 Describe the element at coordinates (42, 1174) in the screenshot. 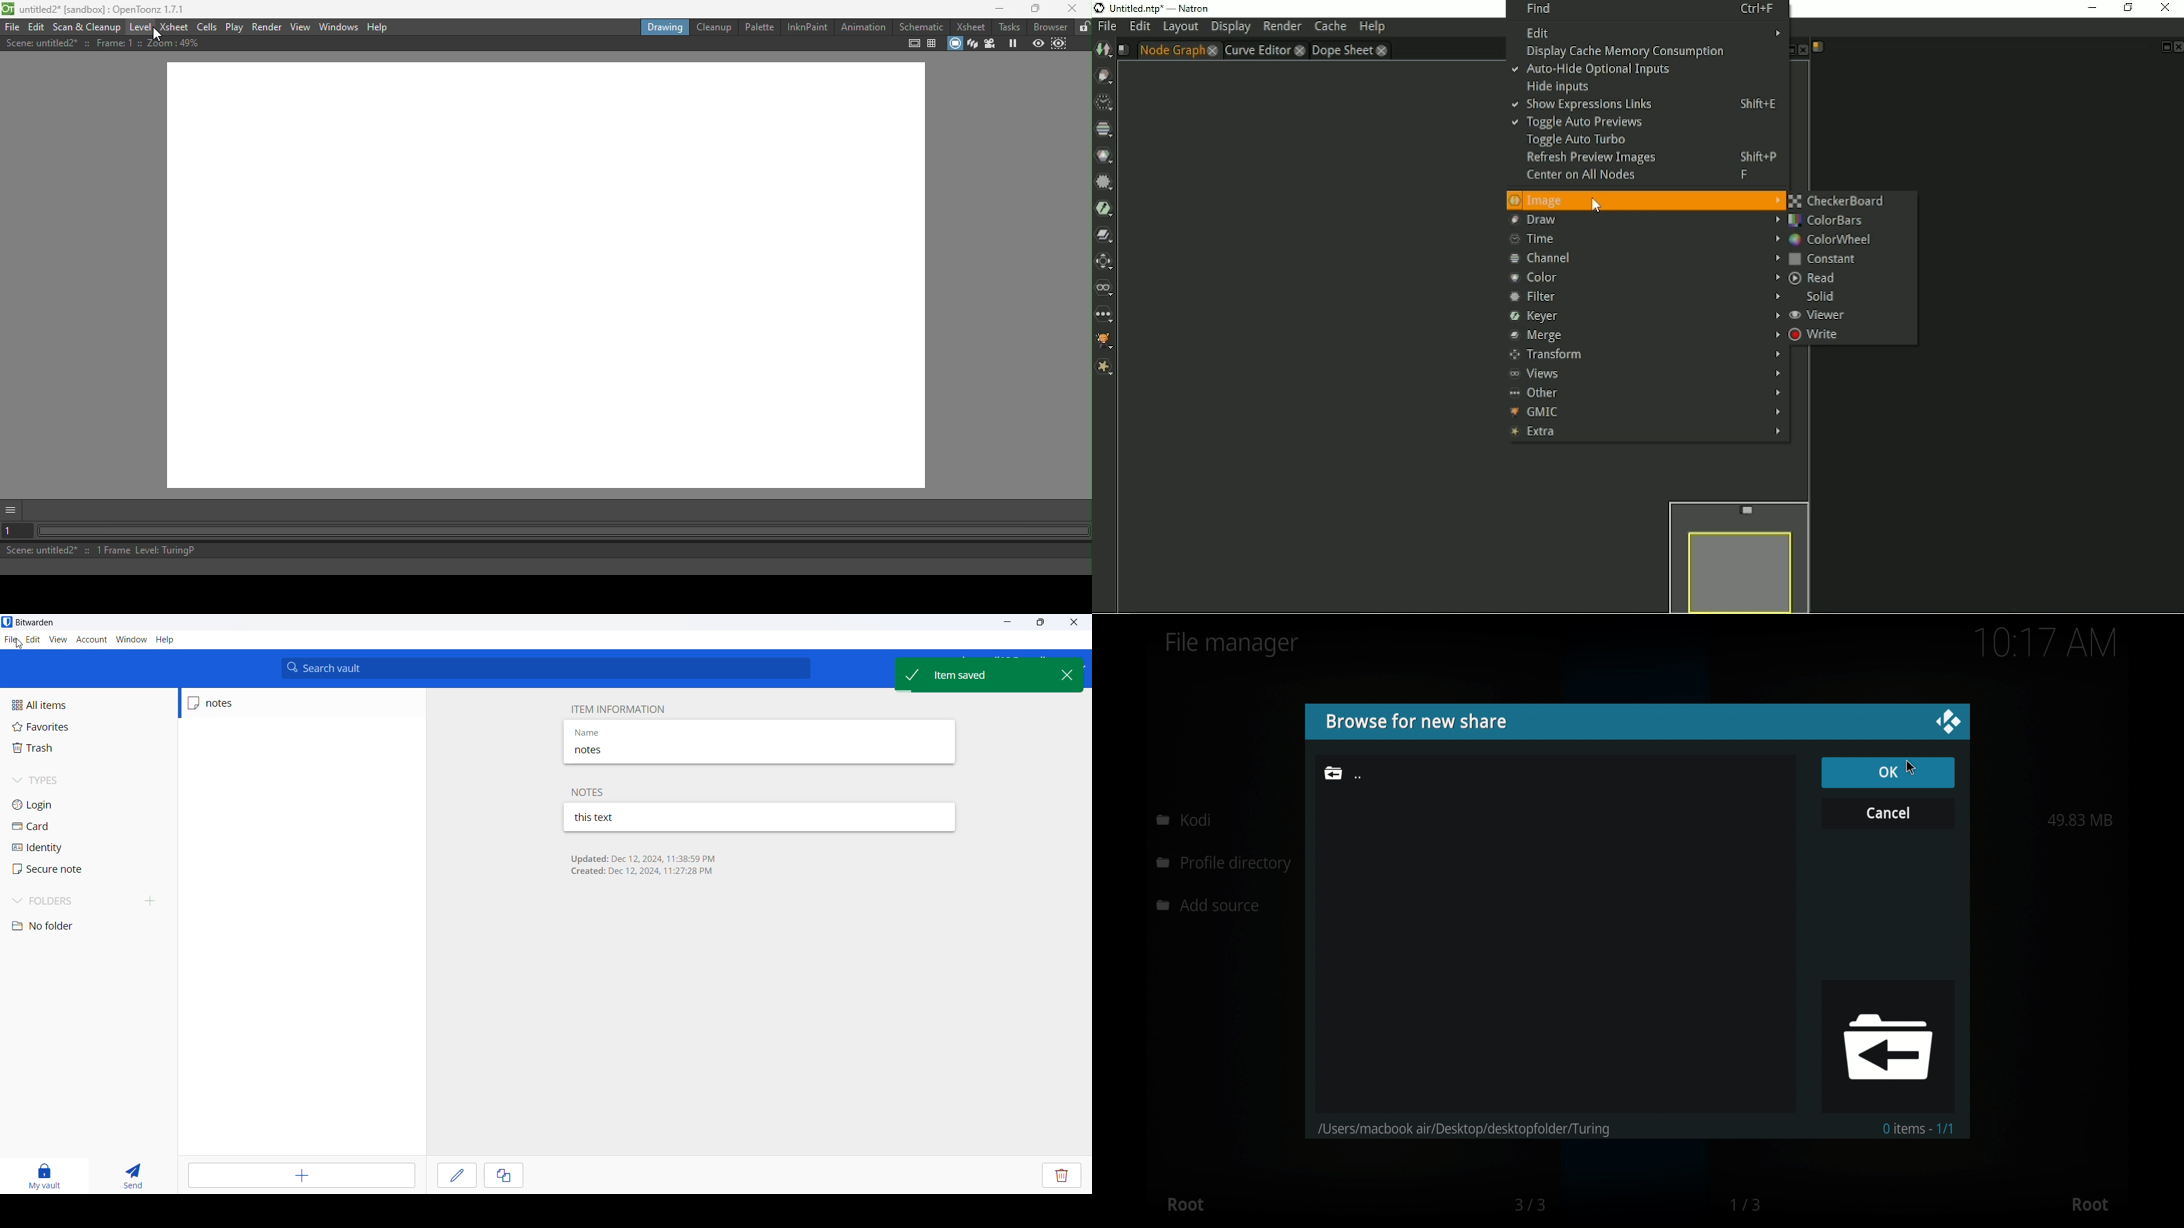

I see `My vault ` at that location.